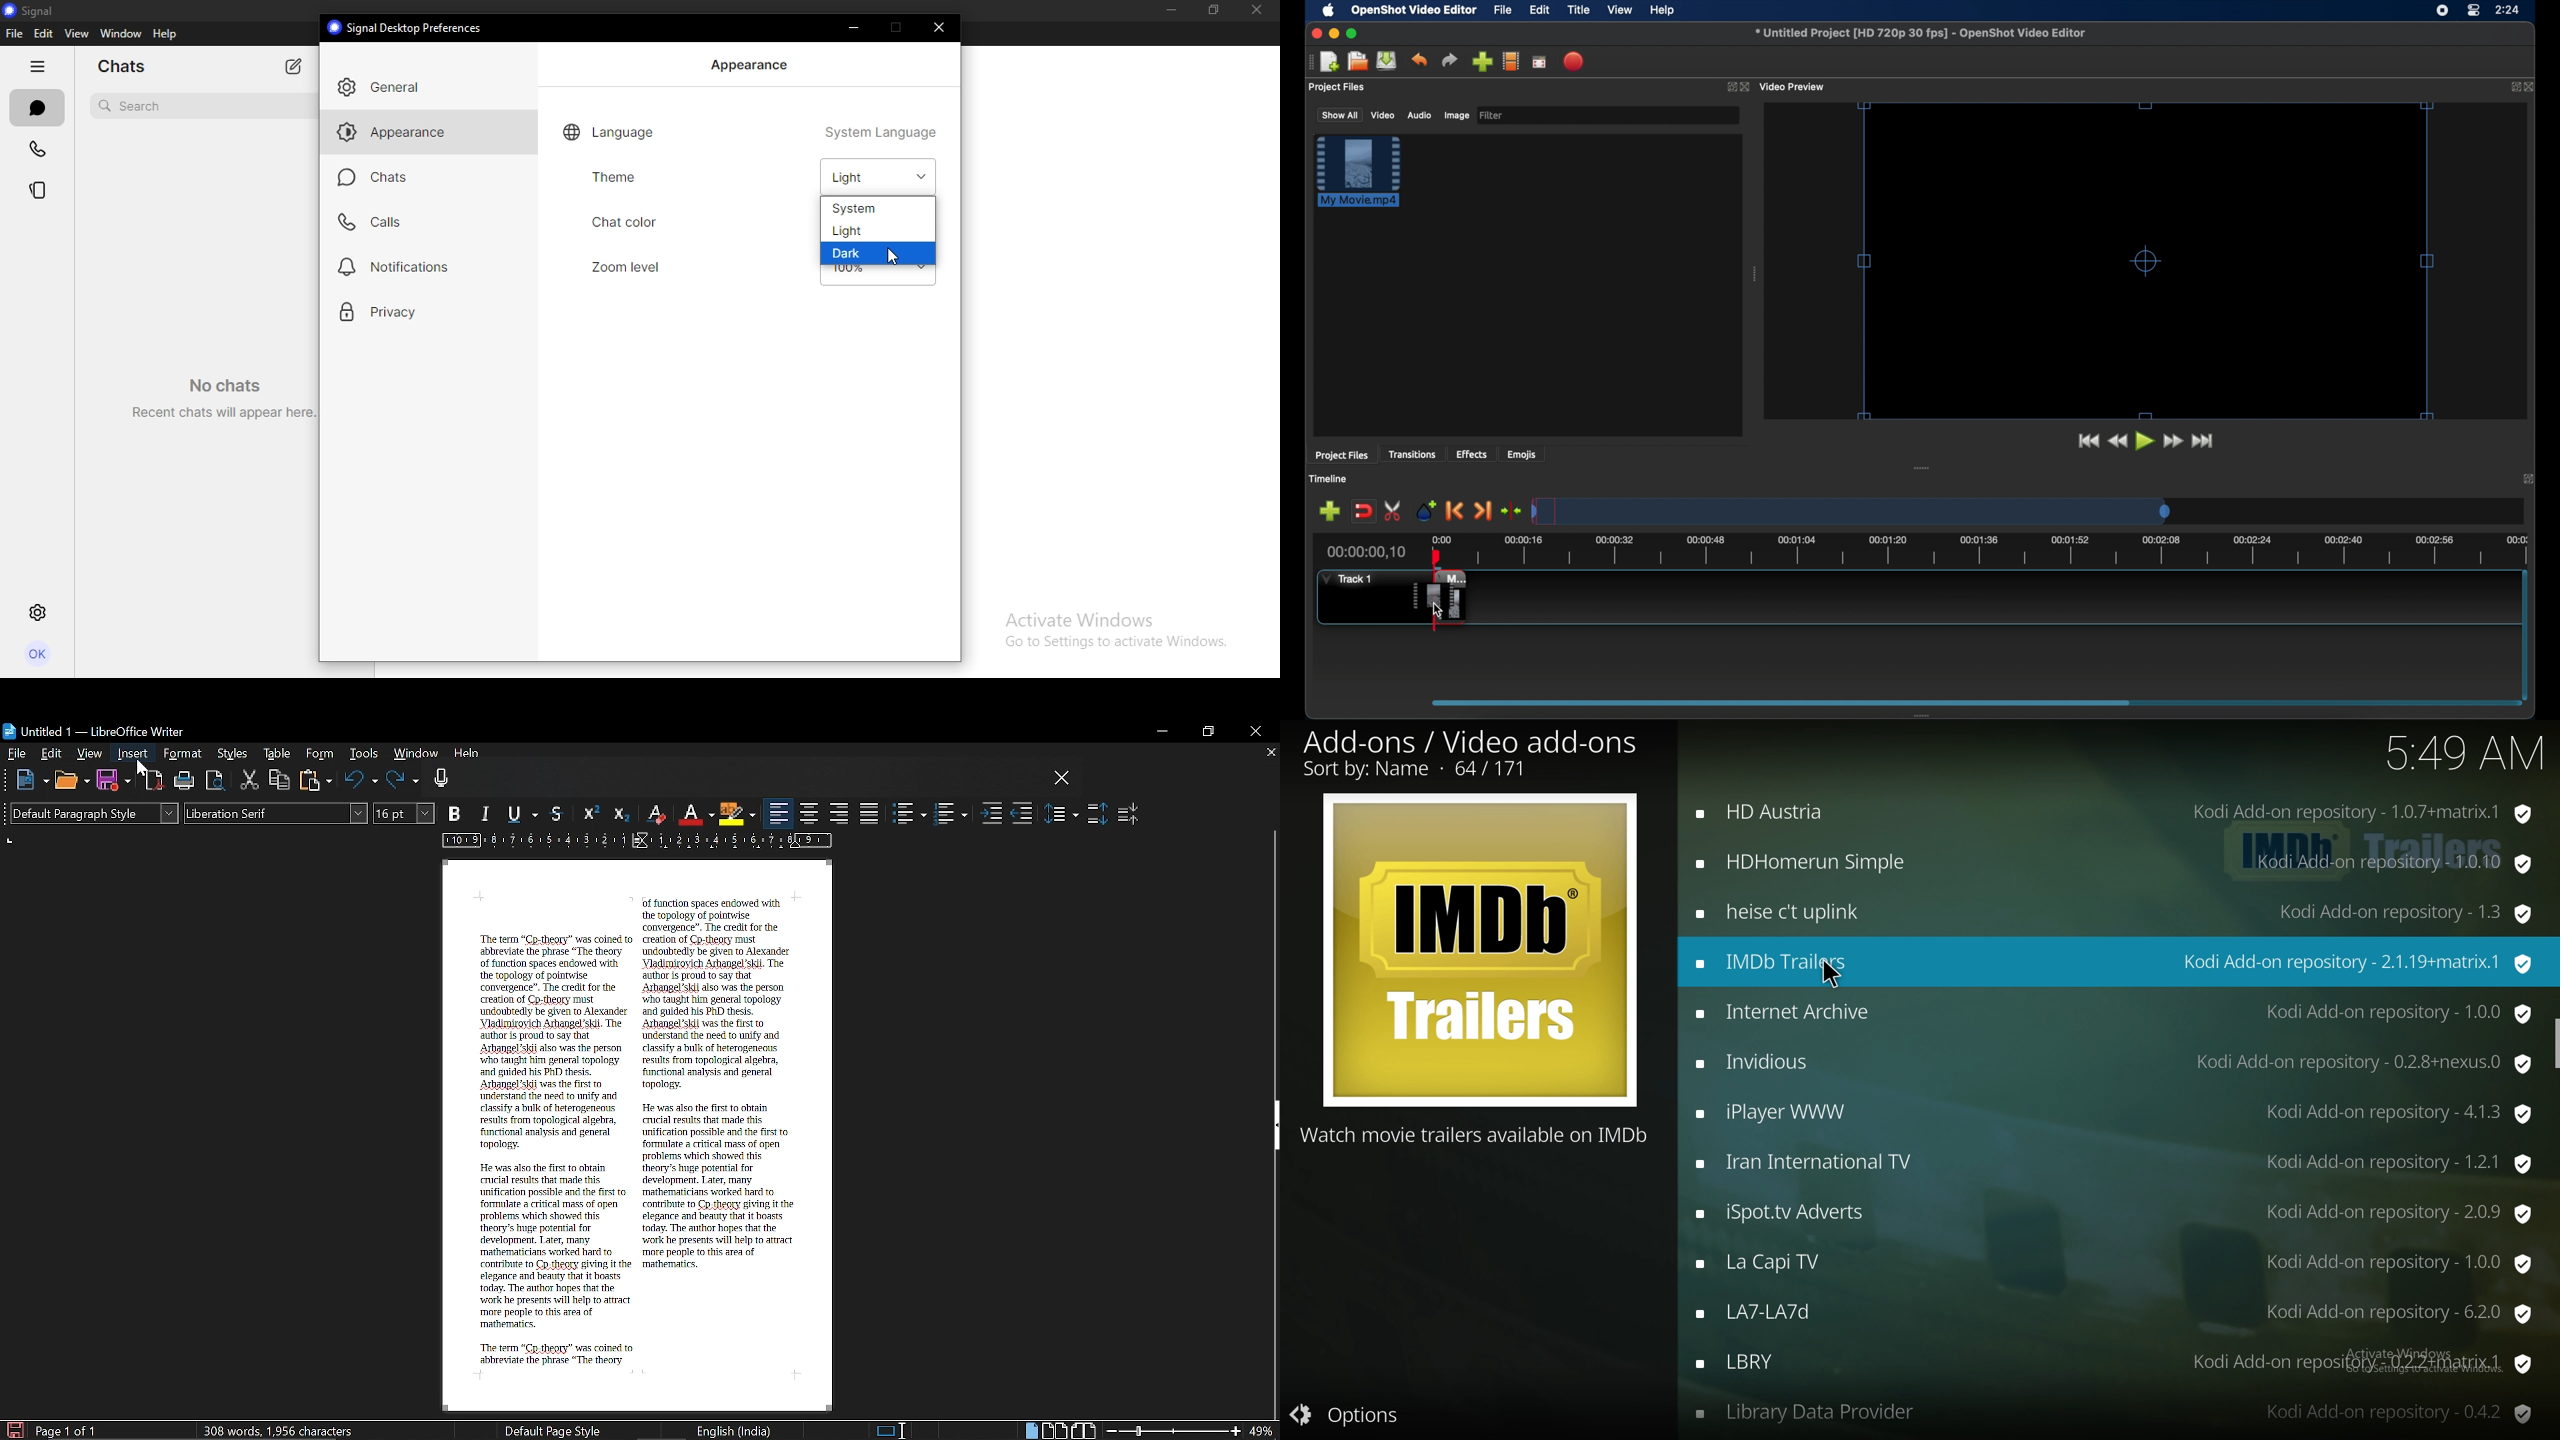  What do you see at coordinates (1085, 1430) in the screenshot?
I see `Book view` at bounding box center [1085, 1430].